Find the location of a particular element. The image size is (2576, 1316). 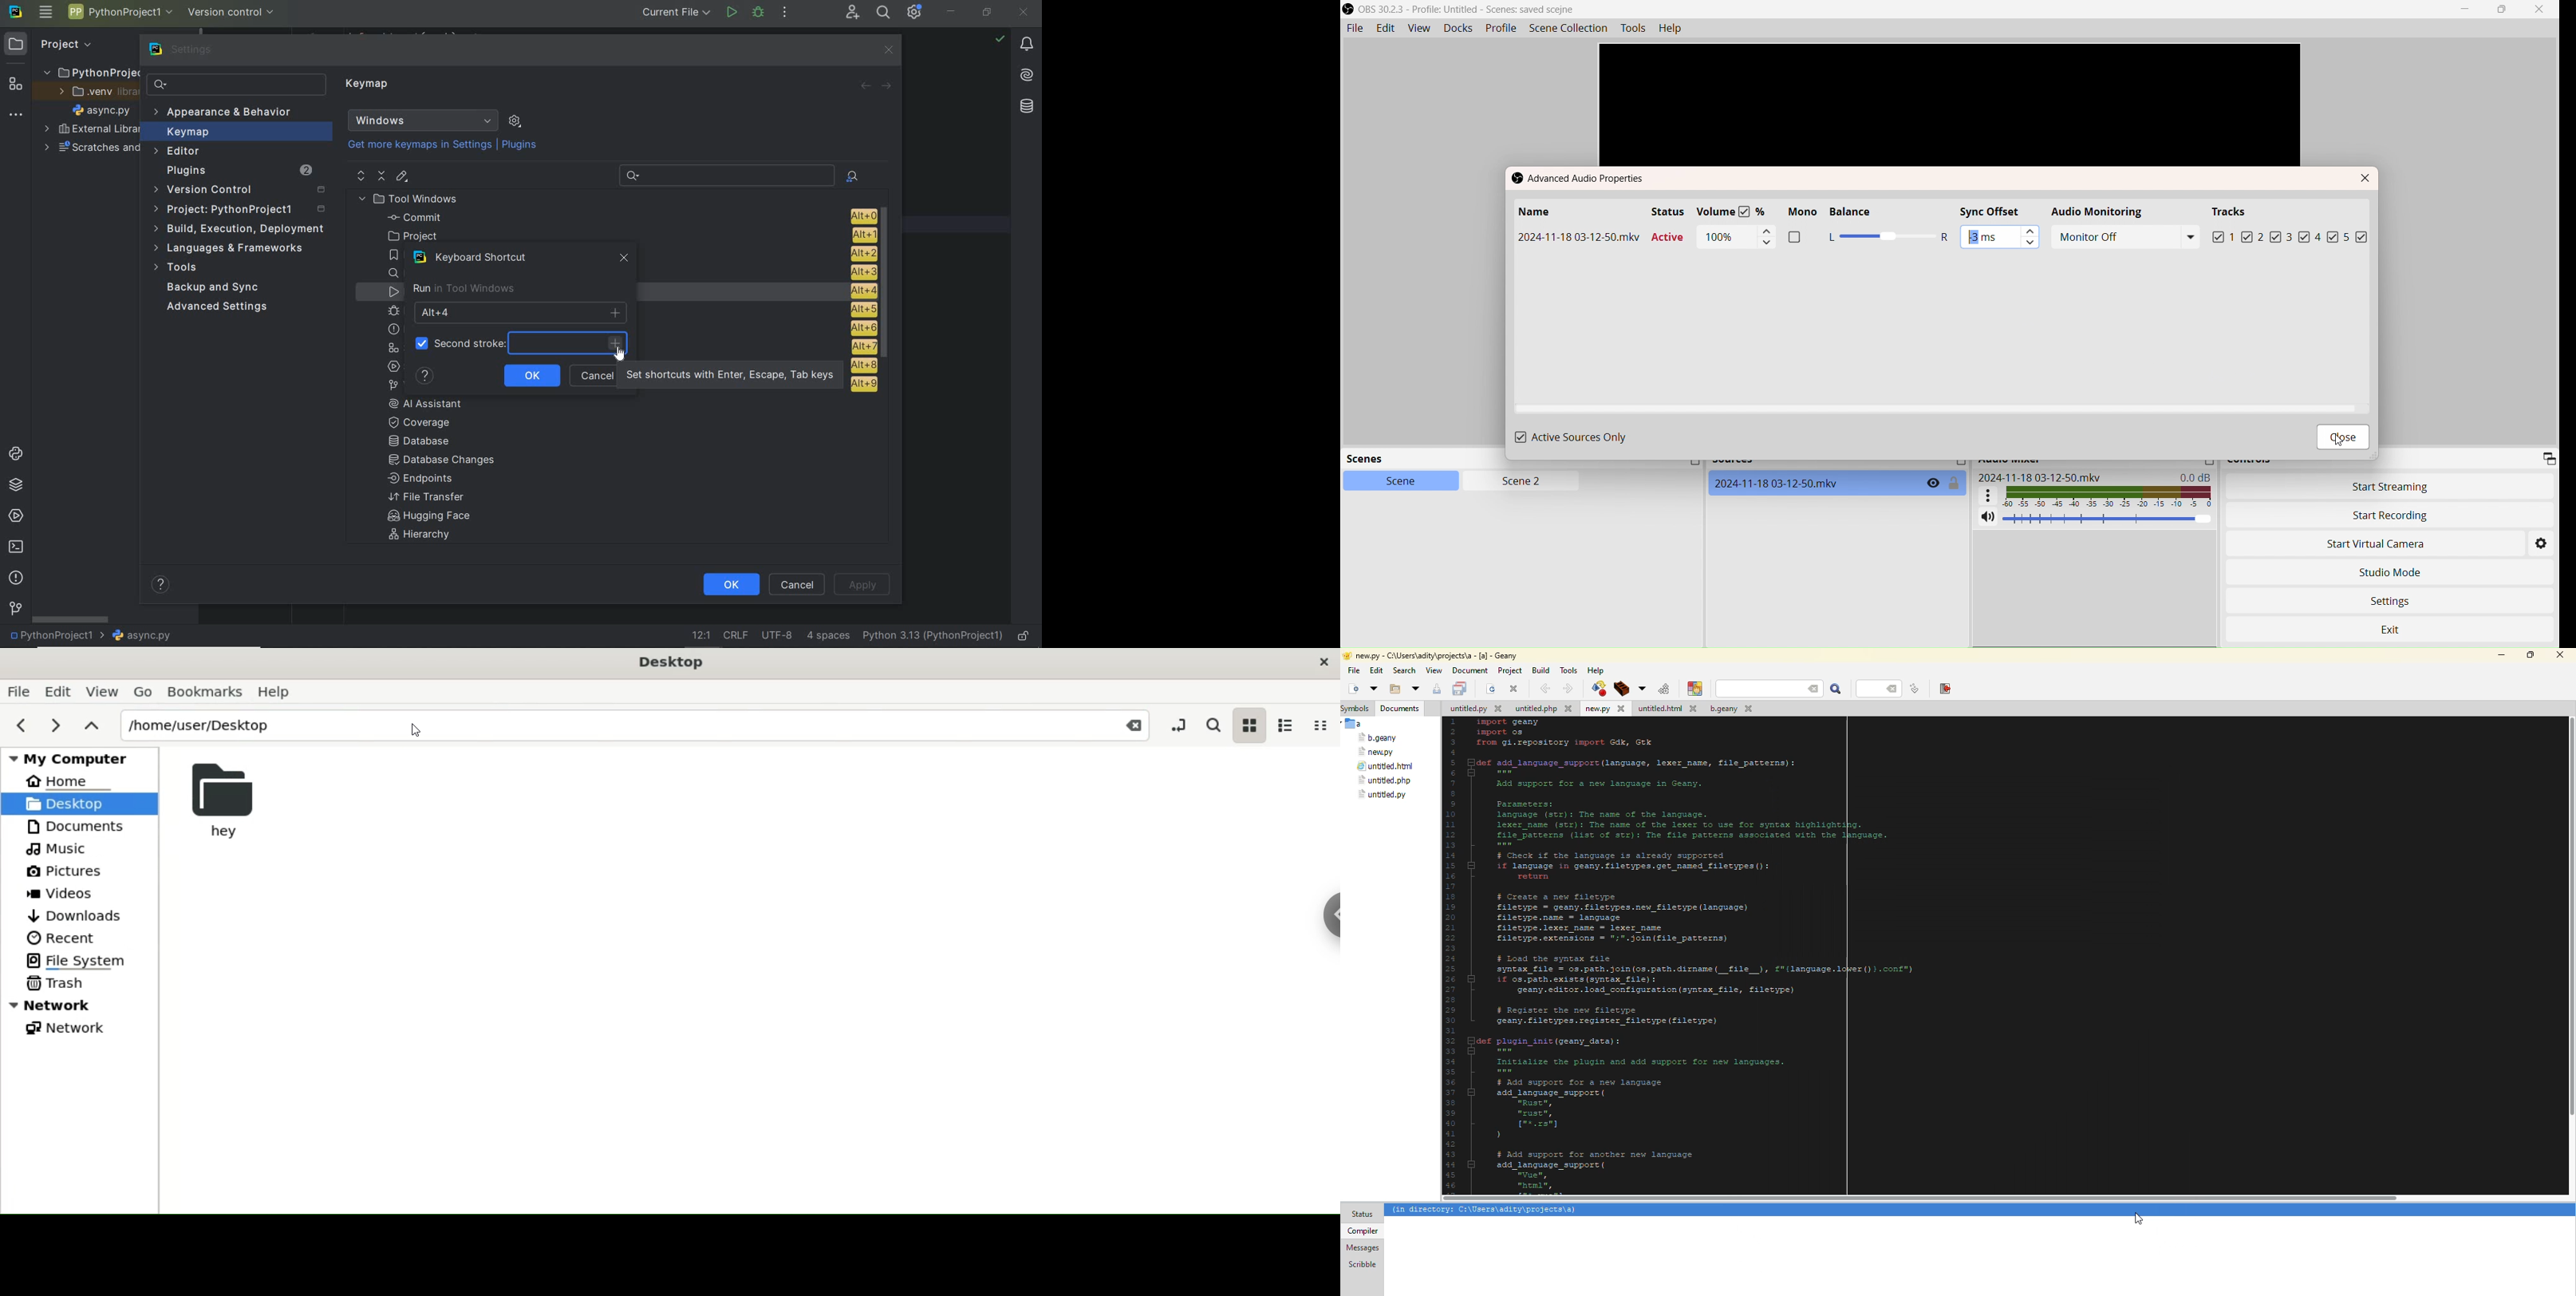

OBS Studio is located at coordinates (1465, 10).